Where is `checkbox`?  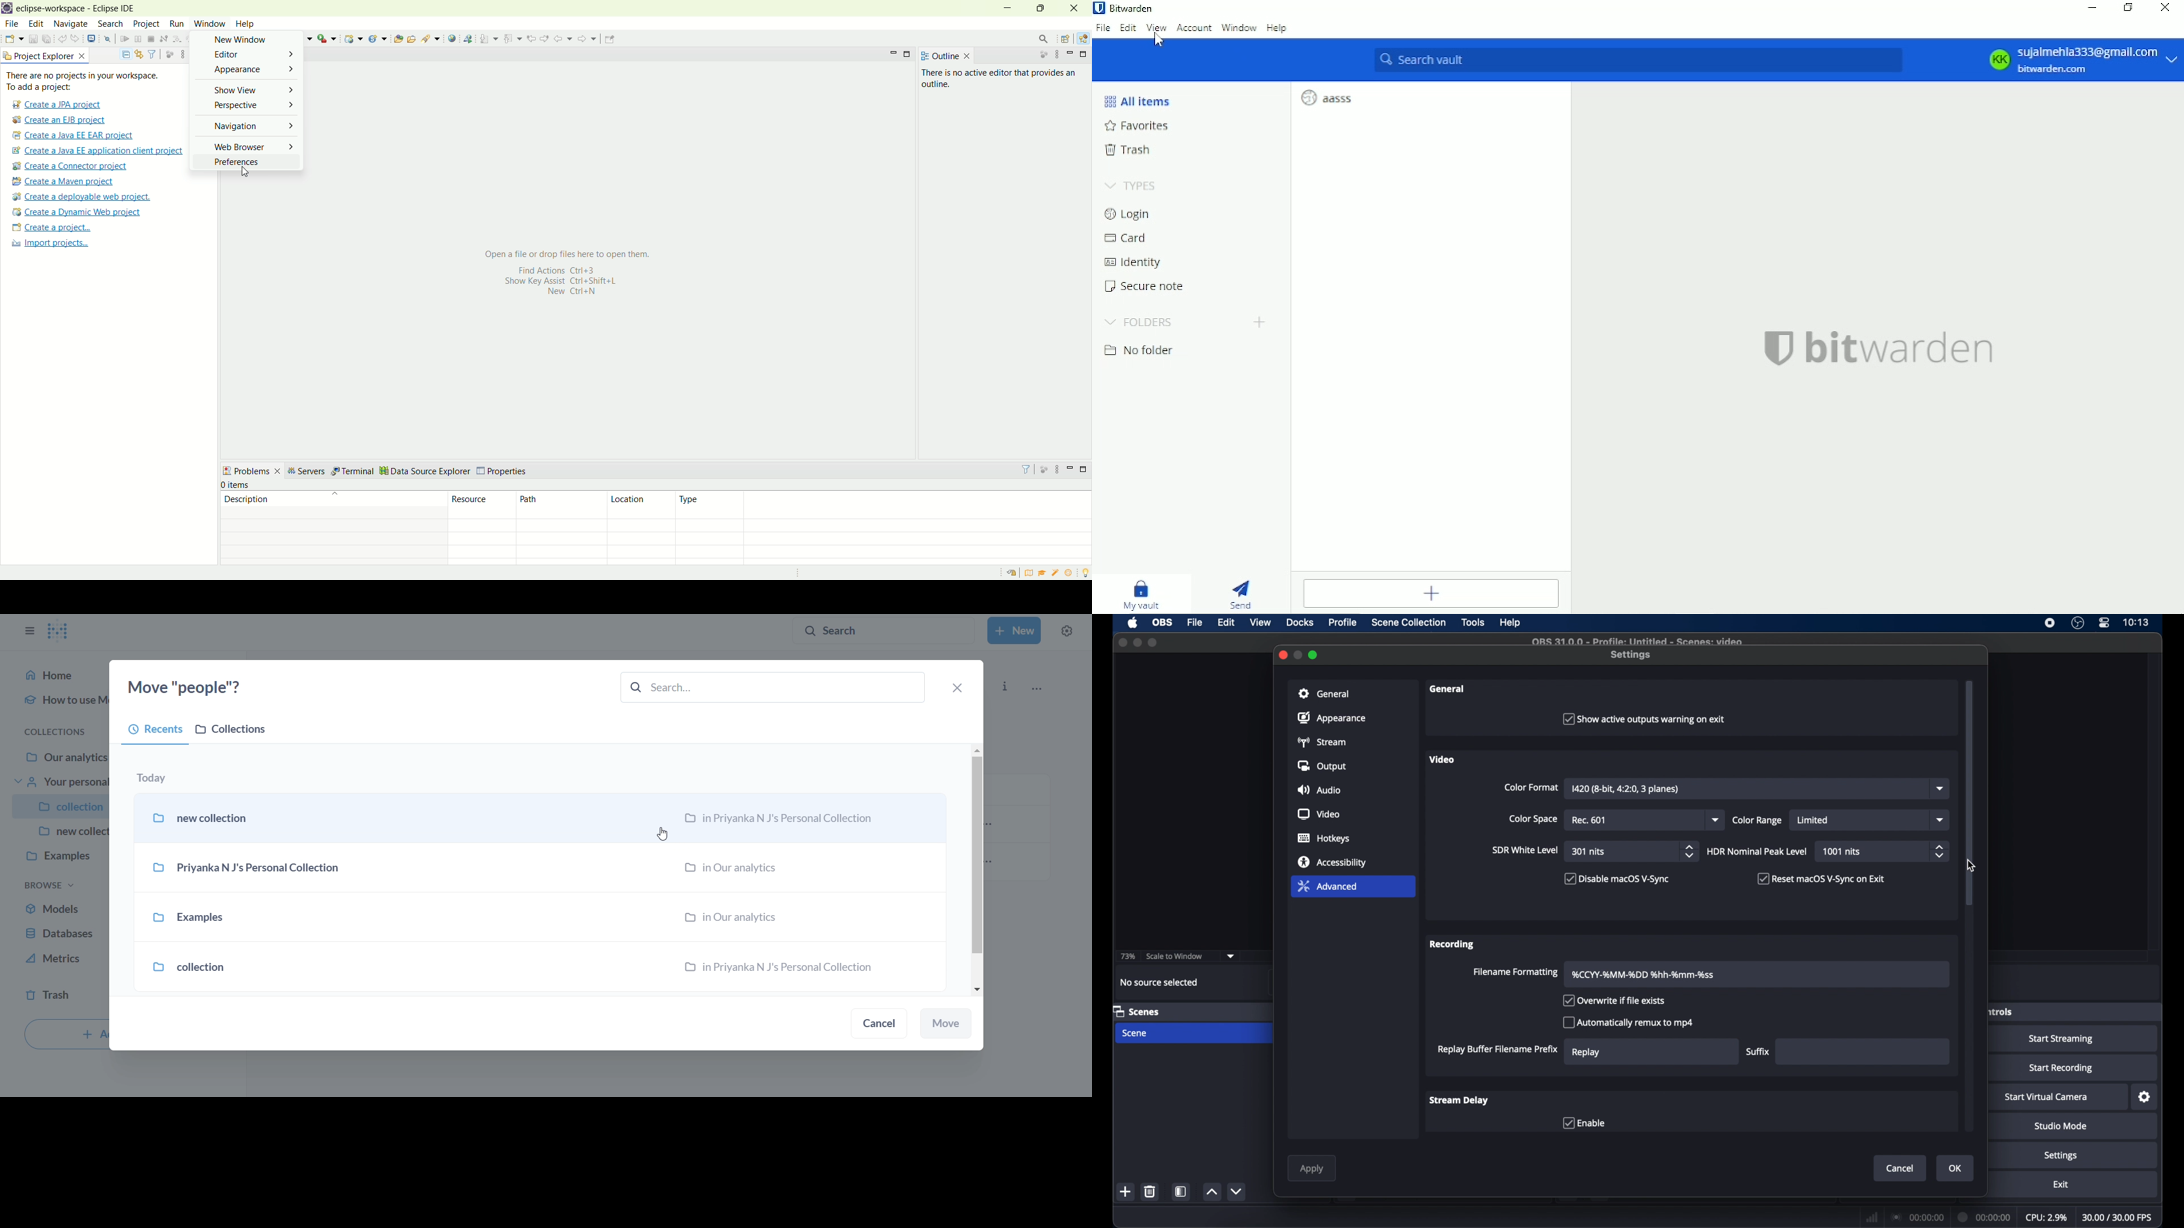 checkbox is located at coordinates (1628, 1022).